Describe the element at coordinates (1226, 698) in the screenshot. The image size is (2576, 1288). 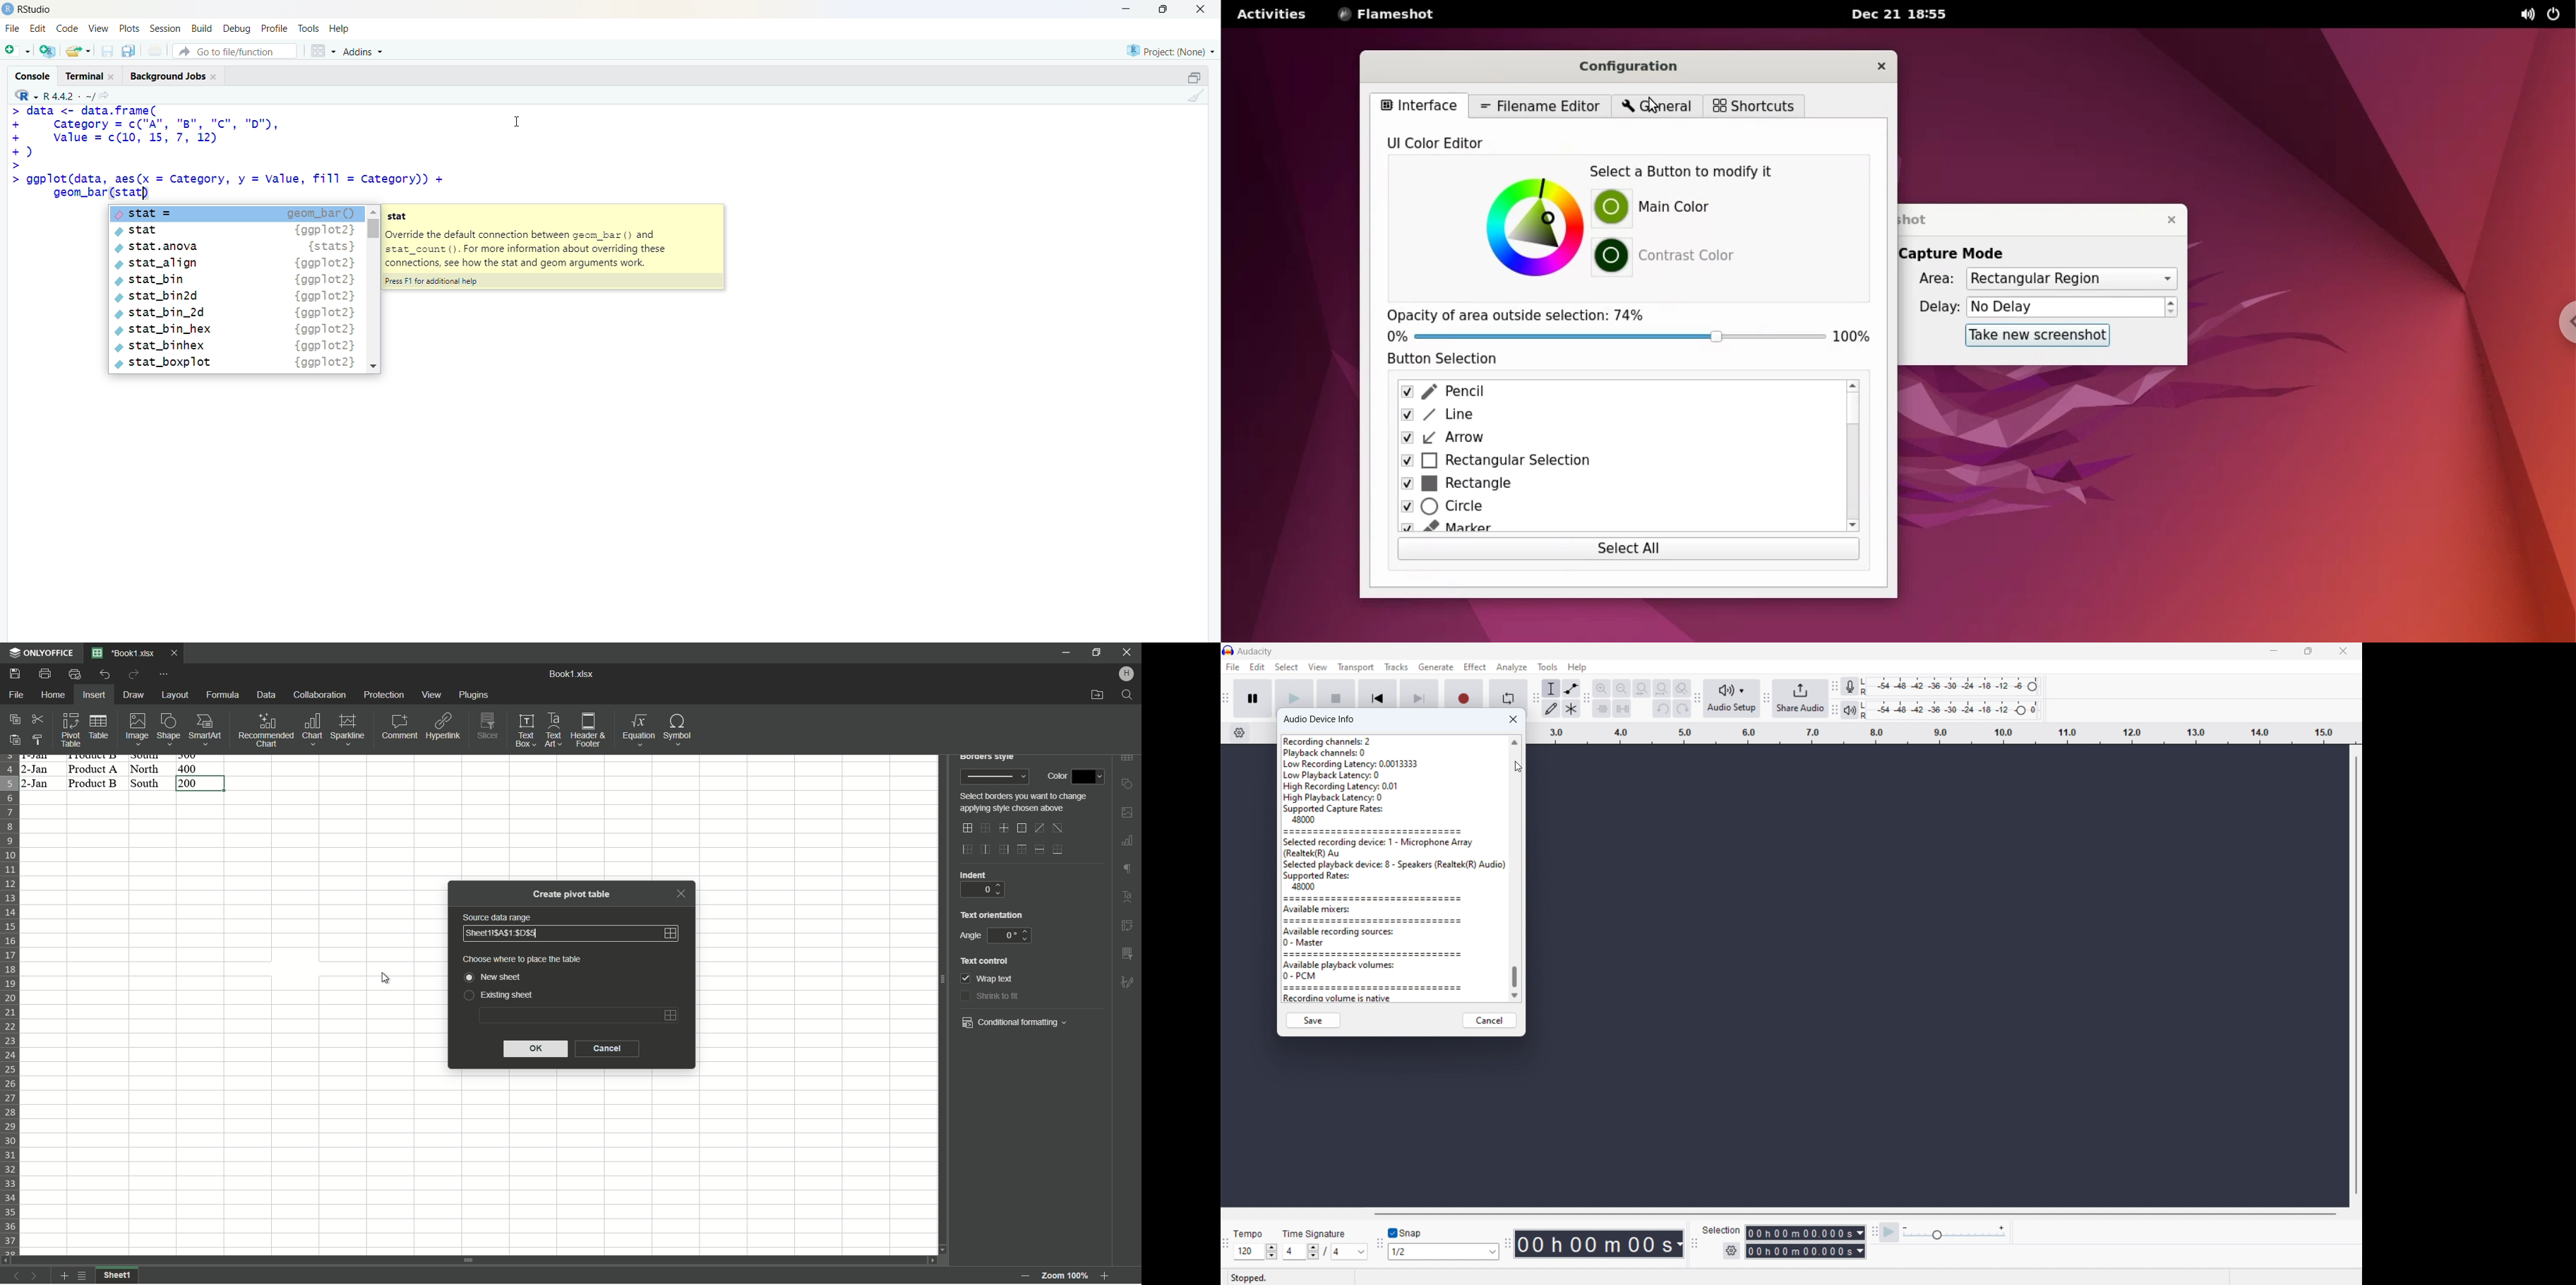
I see `transort toolbar` at that location.